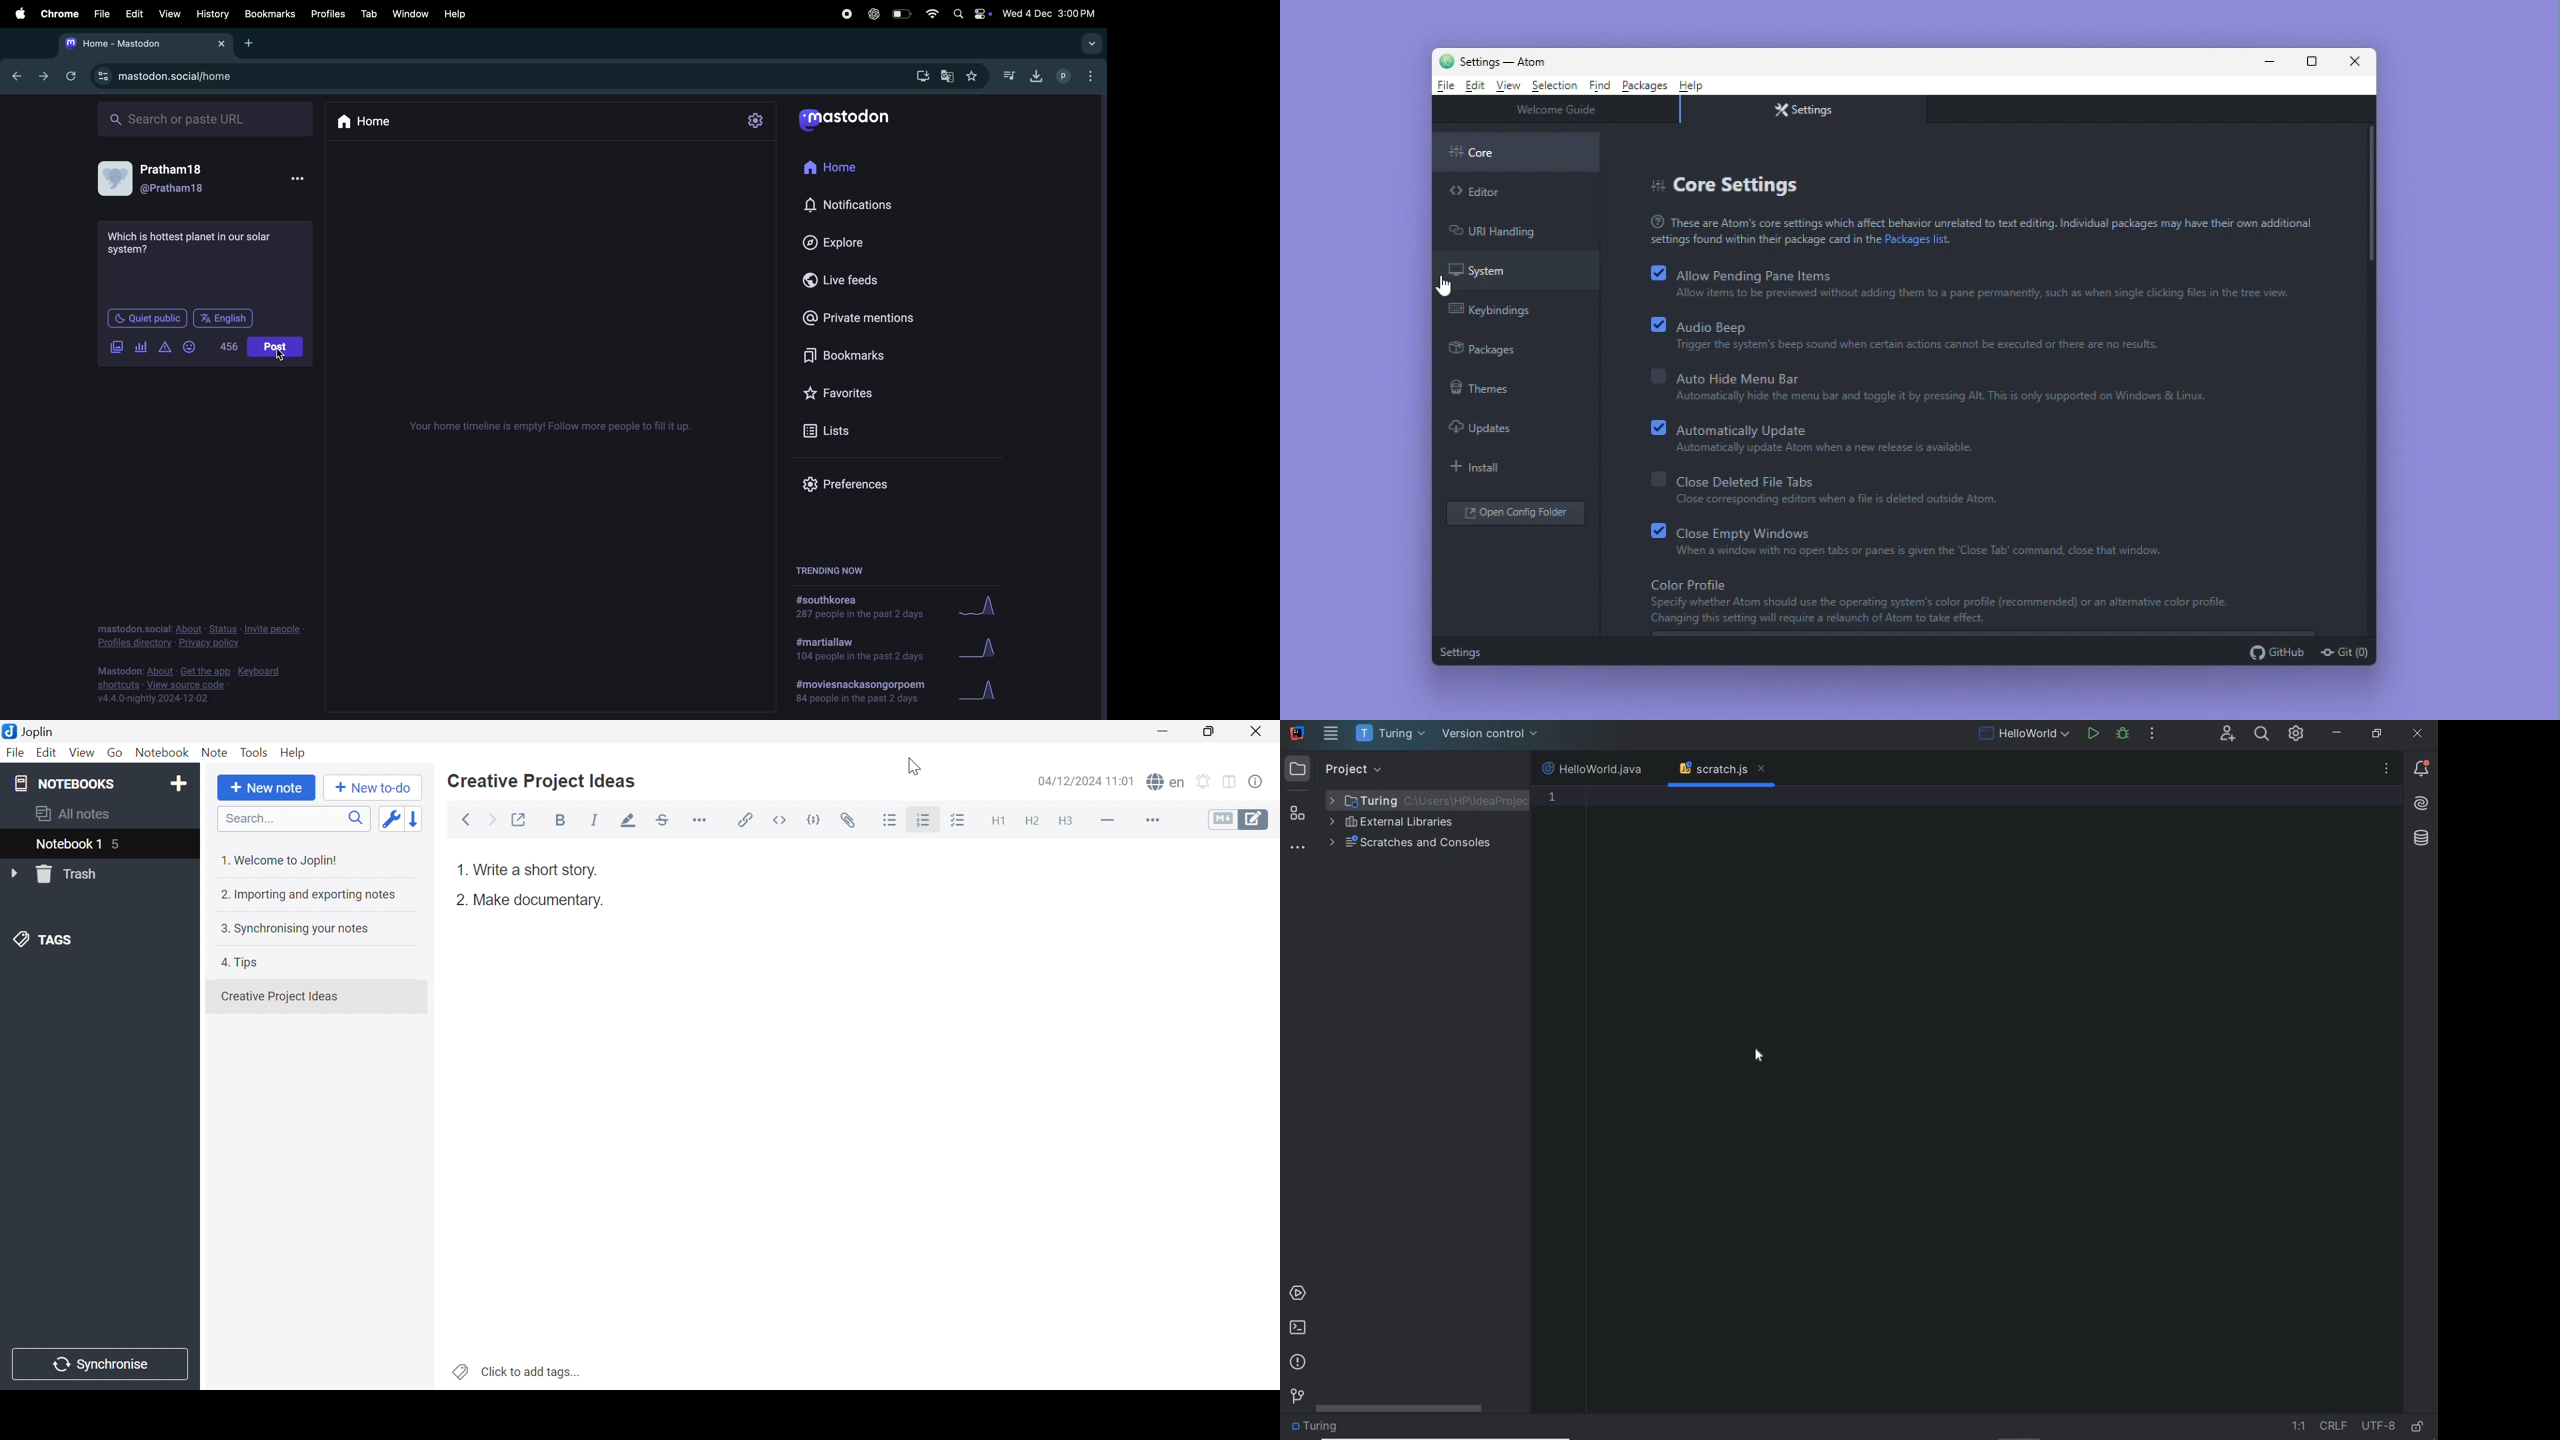 The height and width of the screenshot is (1456, 2576). I want to click on Search, so click(294, 820).